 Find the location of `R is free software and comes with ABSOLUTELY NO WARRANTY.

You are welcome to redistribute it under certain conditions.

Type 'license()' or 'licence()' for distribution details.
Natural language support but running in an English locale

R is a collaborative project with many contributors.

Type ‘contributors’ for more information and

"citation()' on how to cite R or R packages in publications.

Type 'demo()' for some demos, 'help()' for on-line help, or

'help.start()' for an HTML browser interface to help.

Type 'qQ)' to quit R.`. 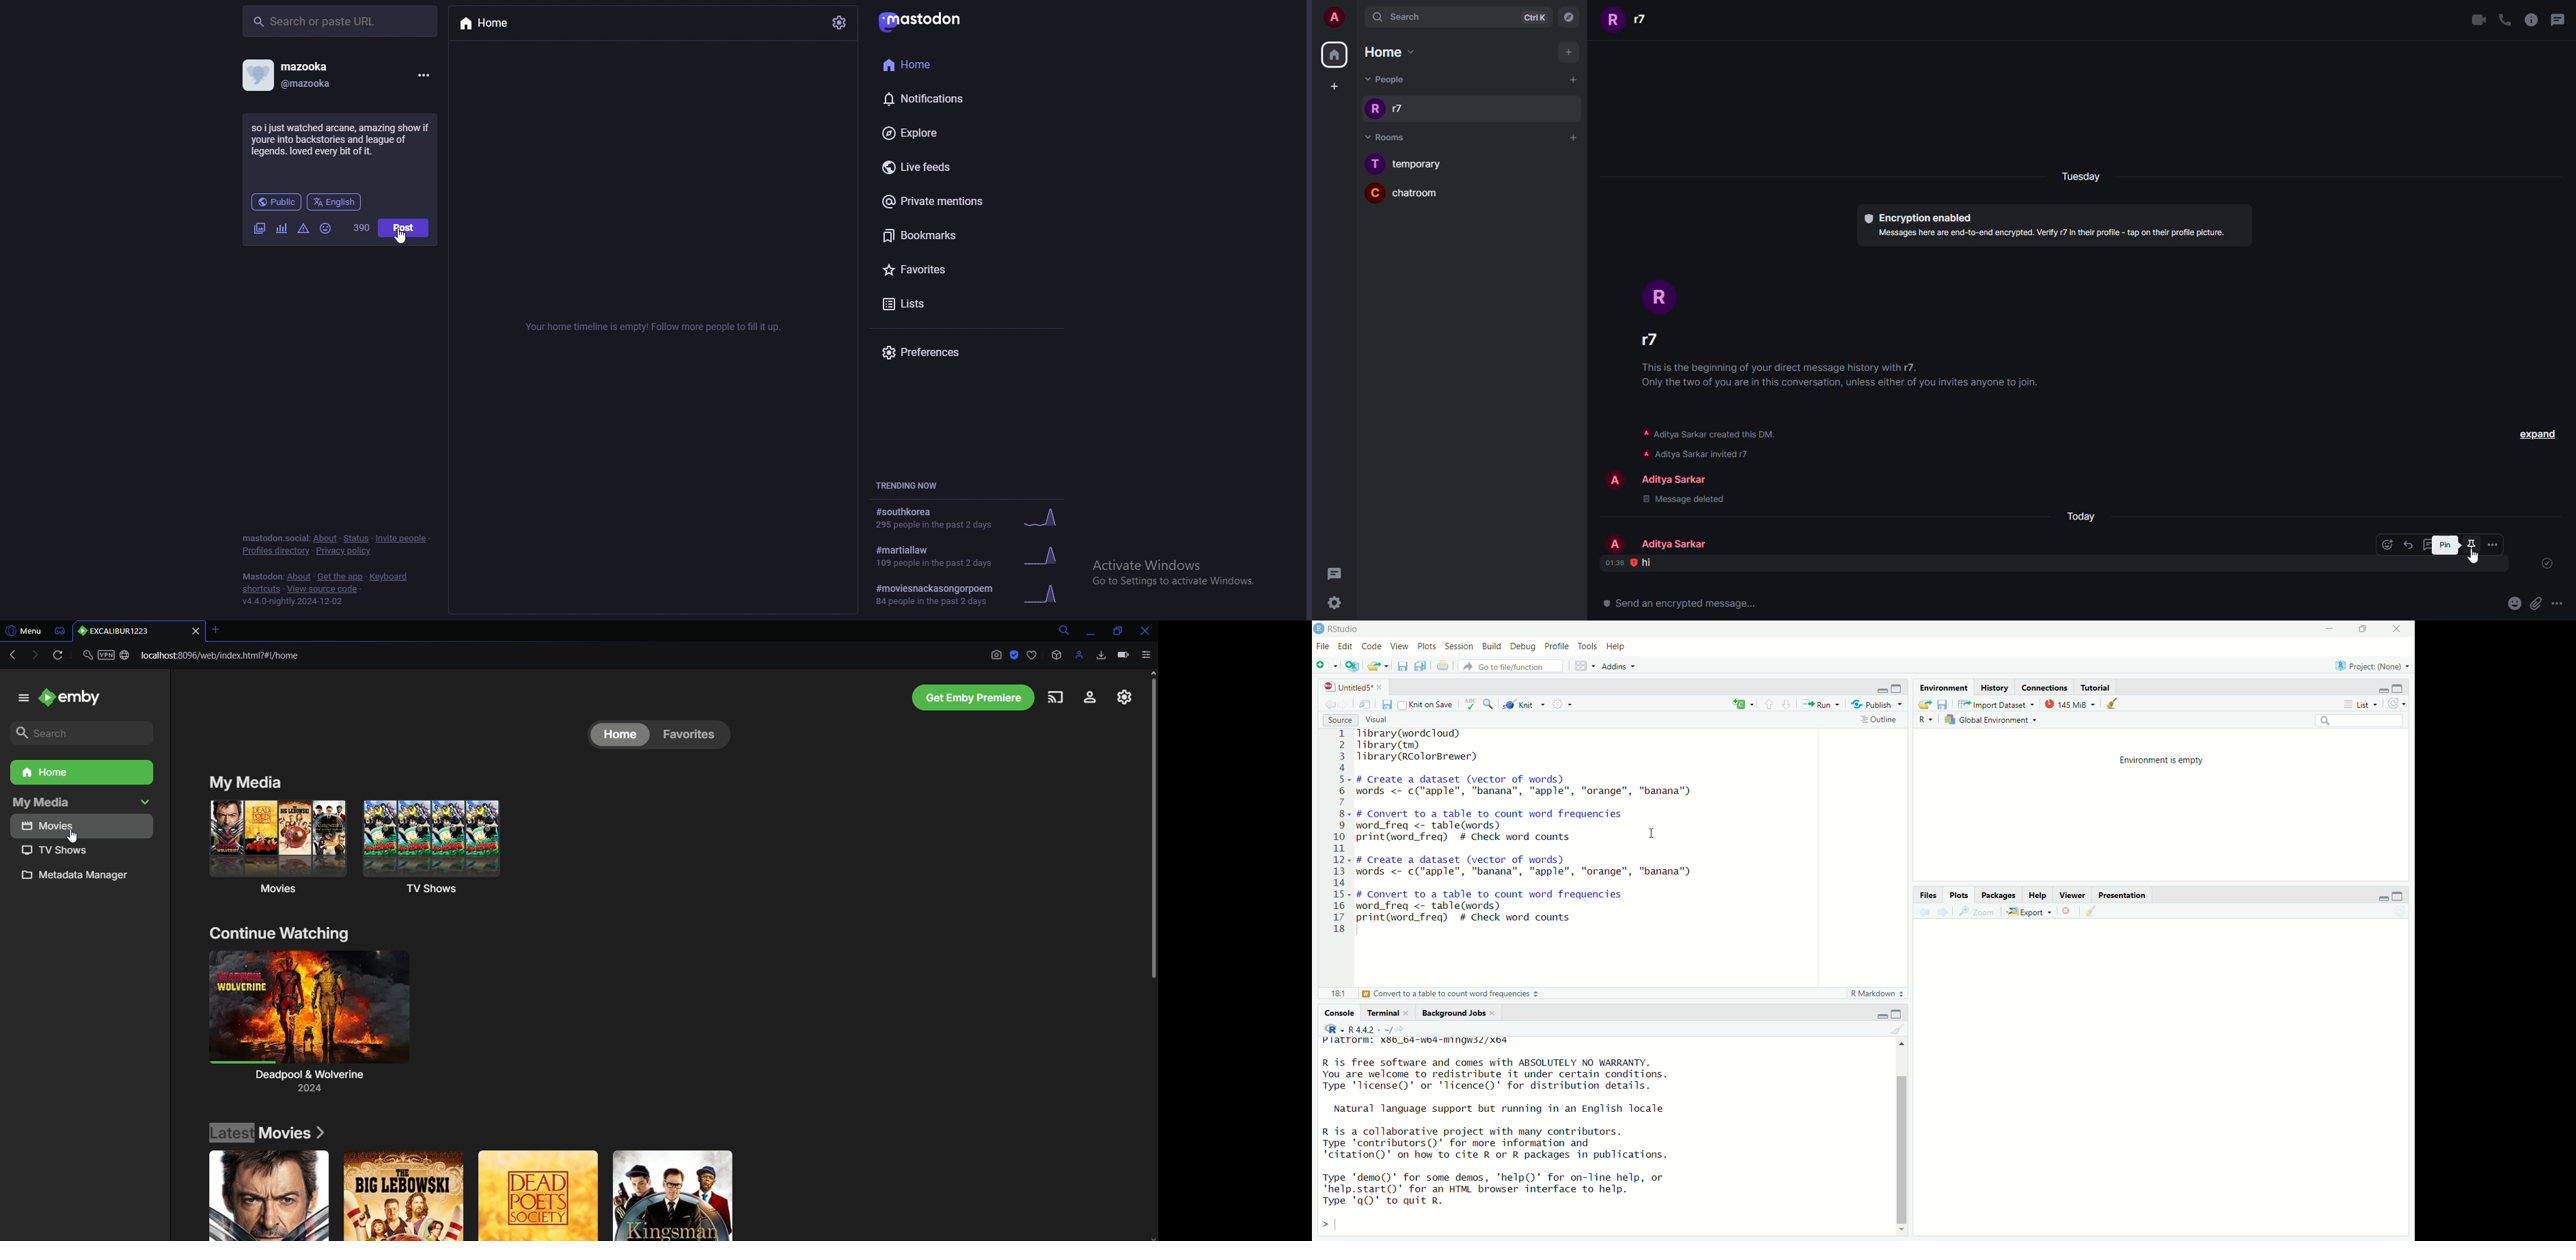

R is free software and comes with ABSOLUTELY NO WARRANTY.

You are welcome to redistribute it under certain conditions.

Type 'license()' or 'licence()' for distribution details.
Natural language support but running in an English locale

R is a collaborative project with many contributors.

Type ‘contributors’ for more information and

"citation()' on how to cite R or R packages in publications.

Type 'demo()' for some demos, 'help()' for on-line help, or

'help.start()' for an HTML browser interface to help.

Type 'qQ)' to quit R. is located at coordinates (1497, 1124).